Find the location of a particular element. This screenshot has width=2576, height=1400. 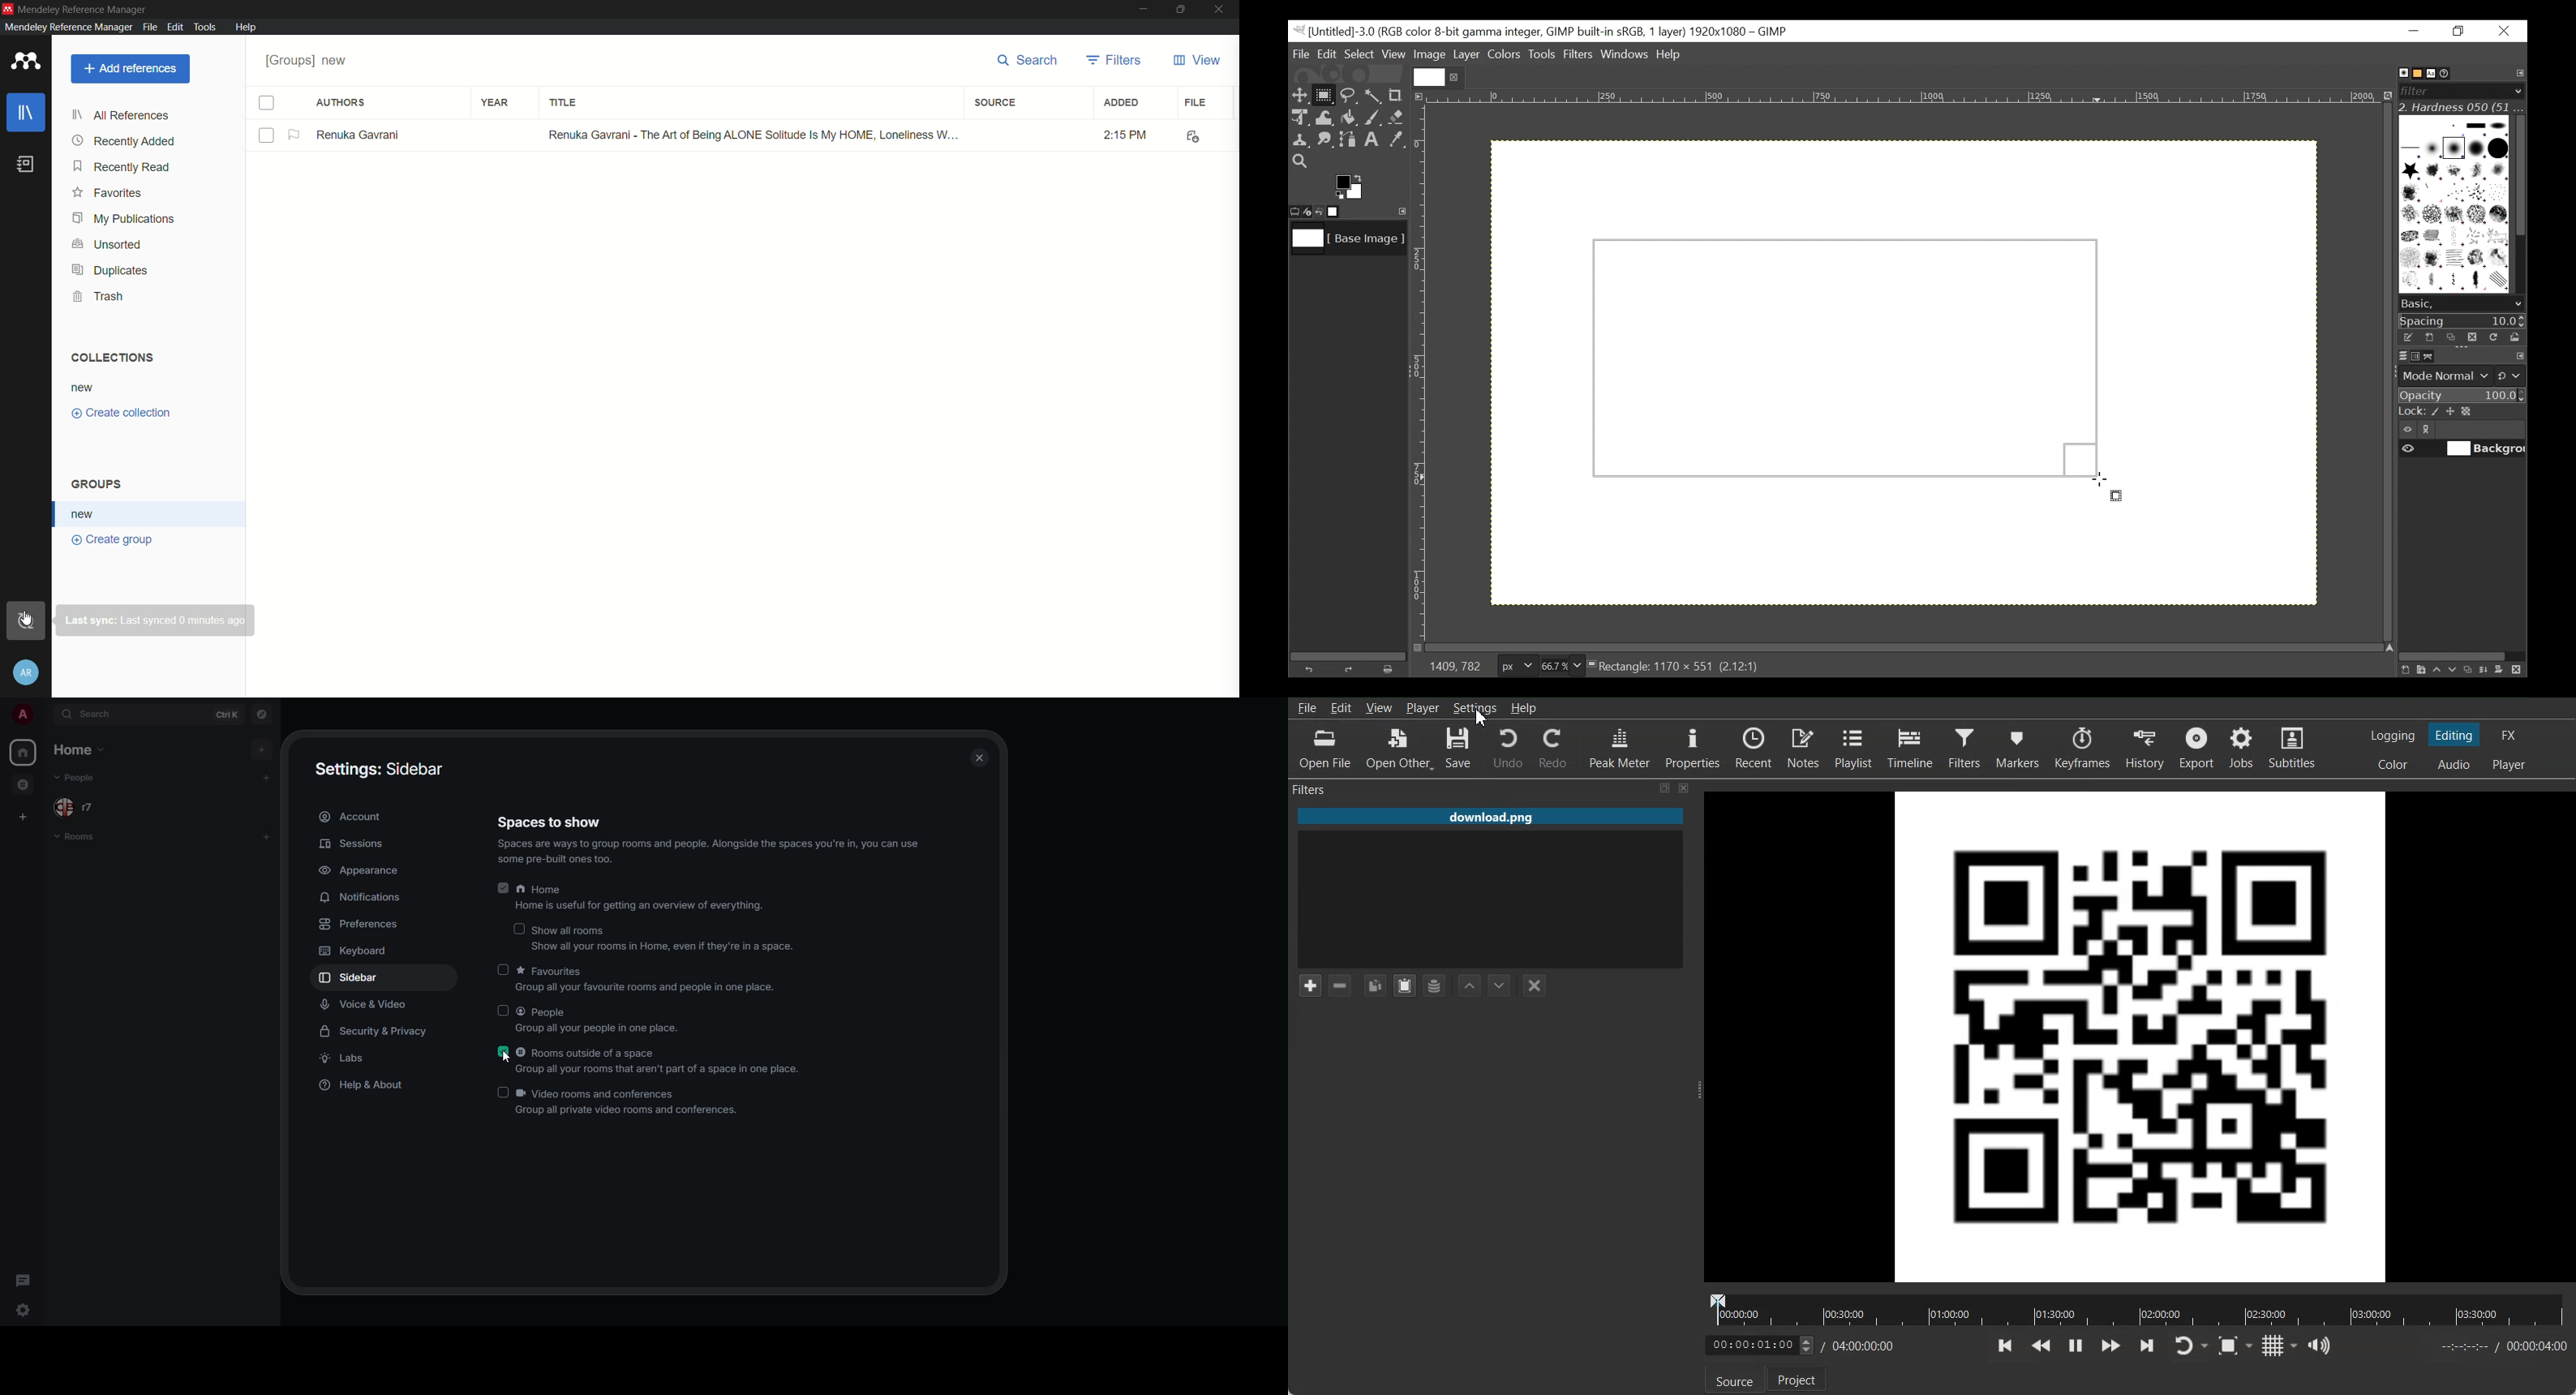

close app is located at coordinates (1222, 10).